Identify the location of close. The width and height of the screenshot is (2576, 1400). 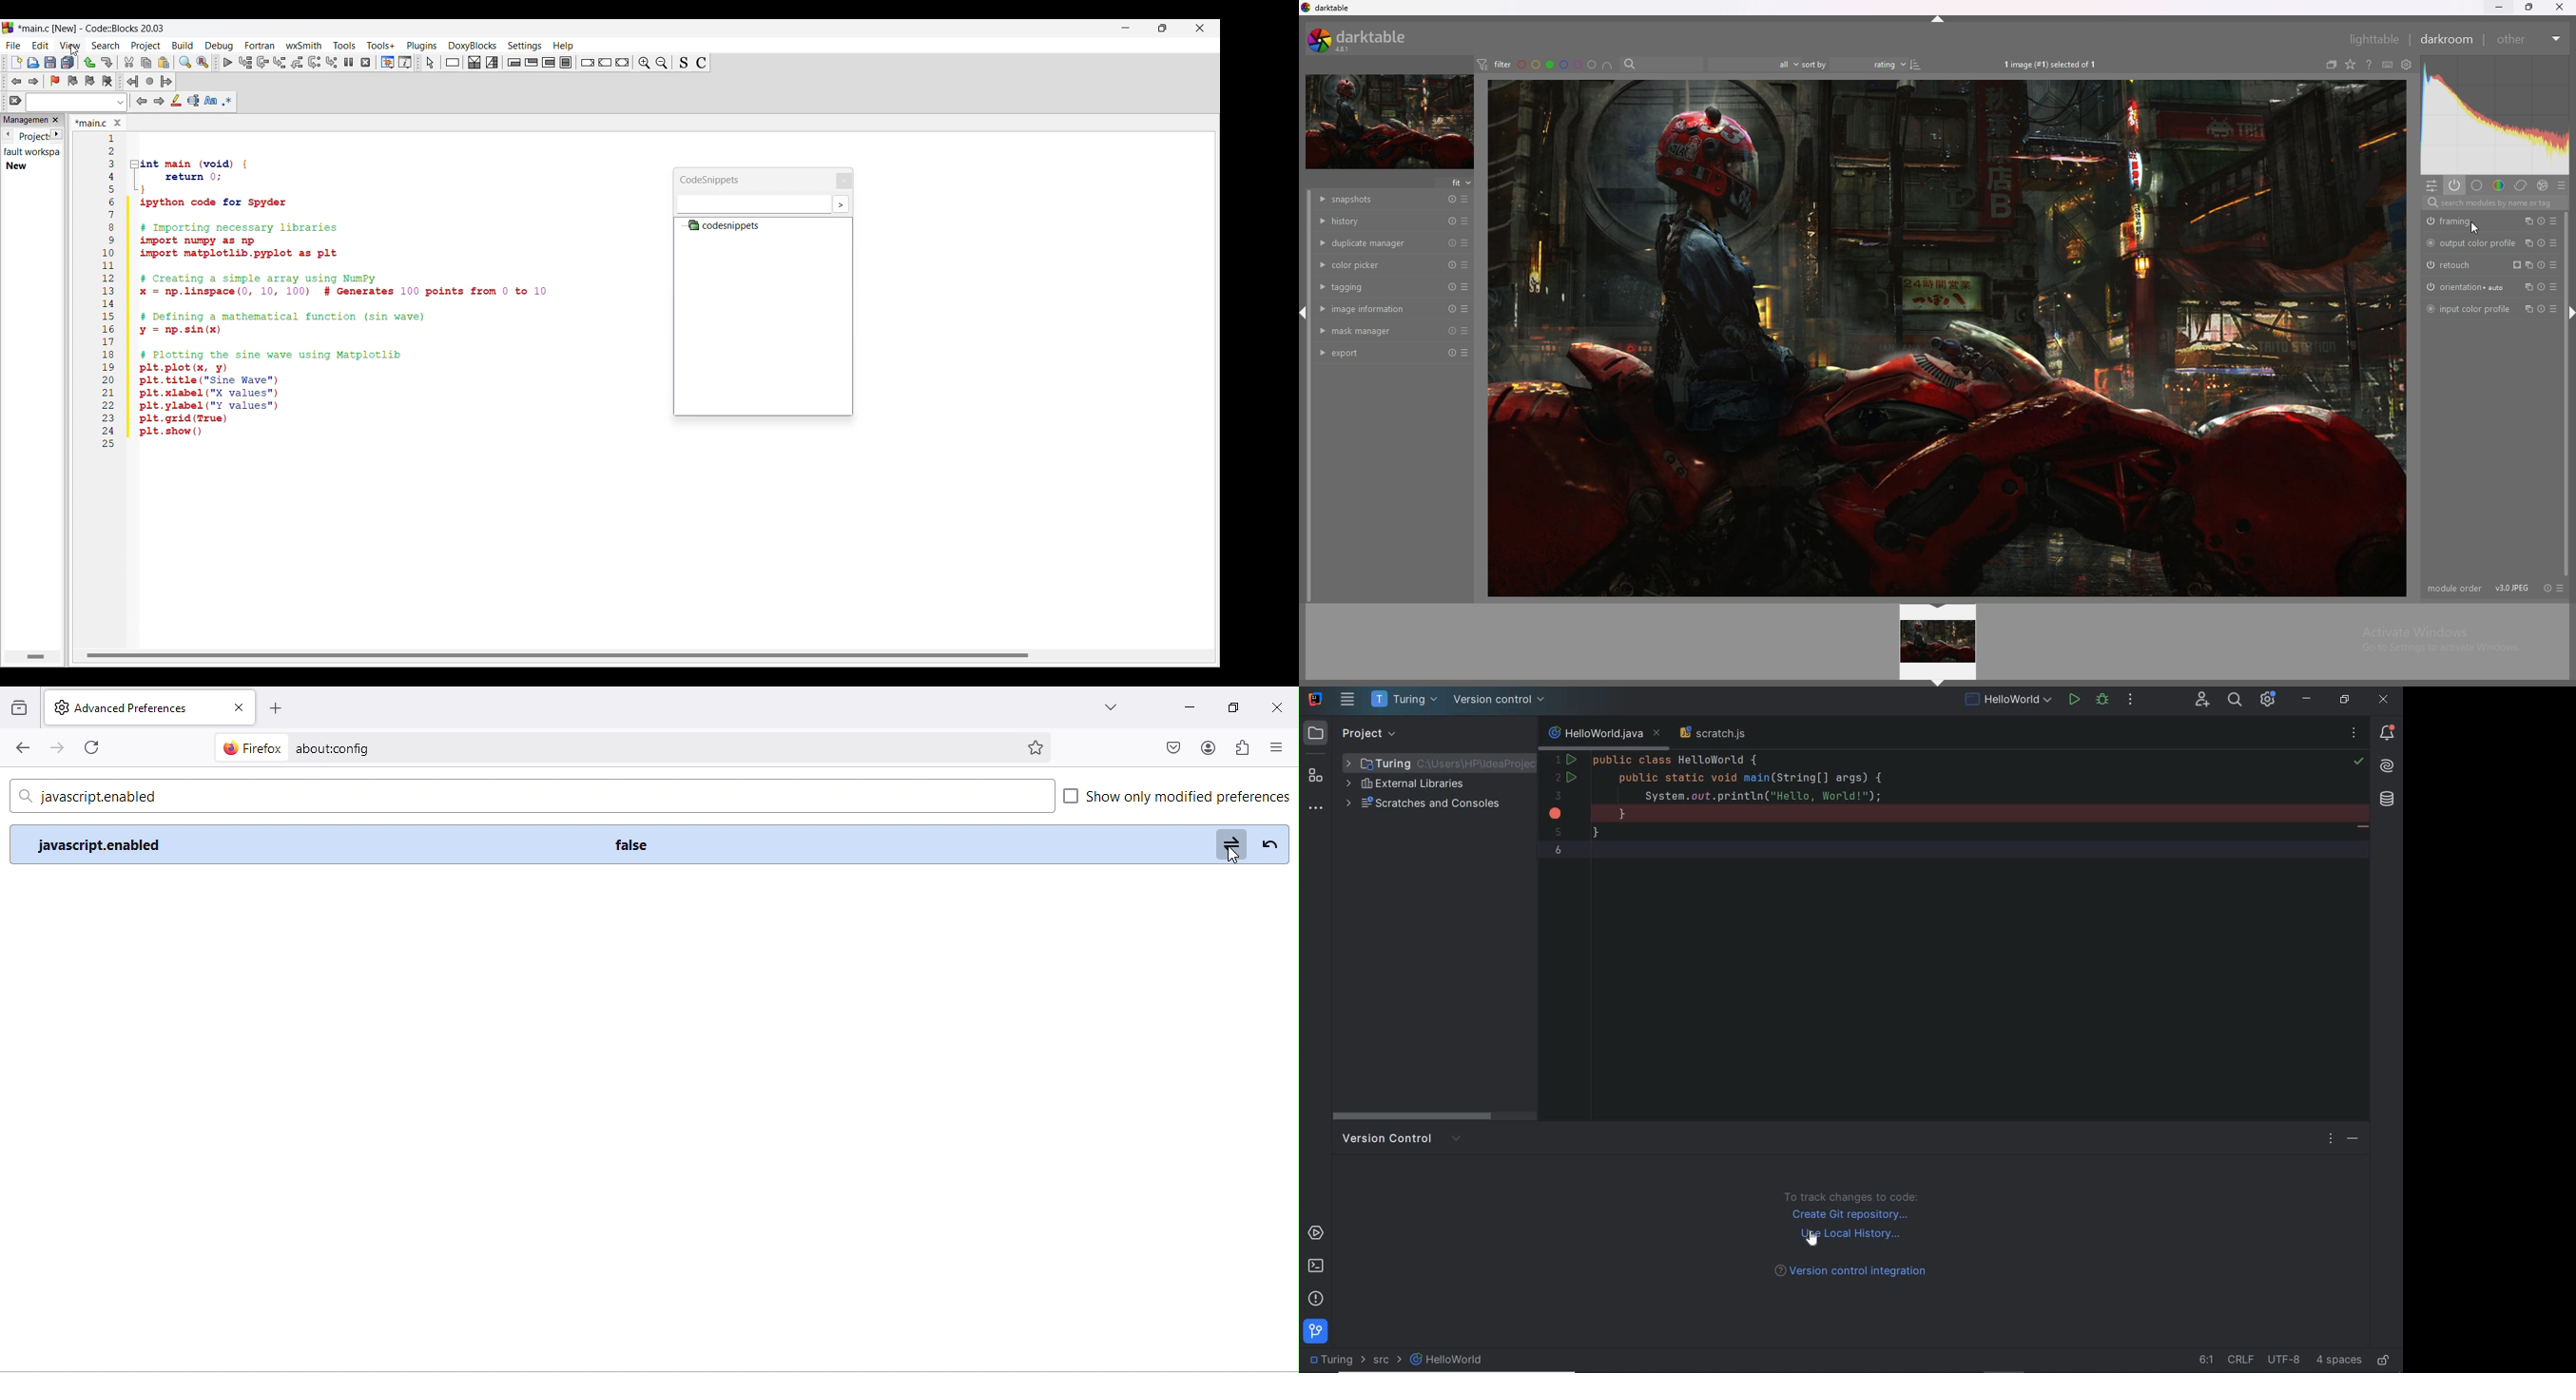
(2560, 7).